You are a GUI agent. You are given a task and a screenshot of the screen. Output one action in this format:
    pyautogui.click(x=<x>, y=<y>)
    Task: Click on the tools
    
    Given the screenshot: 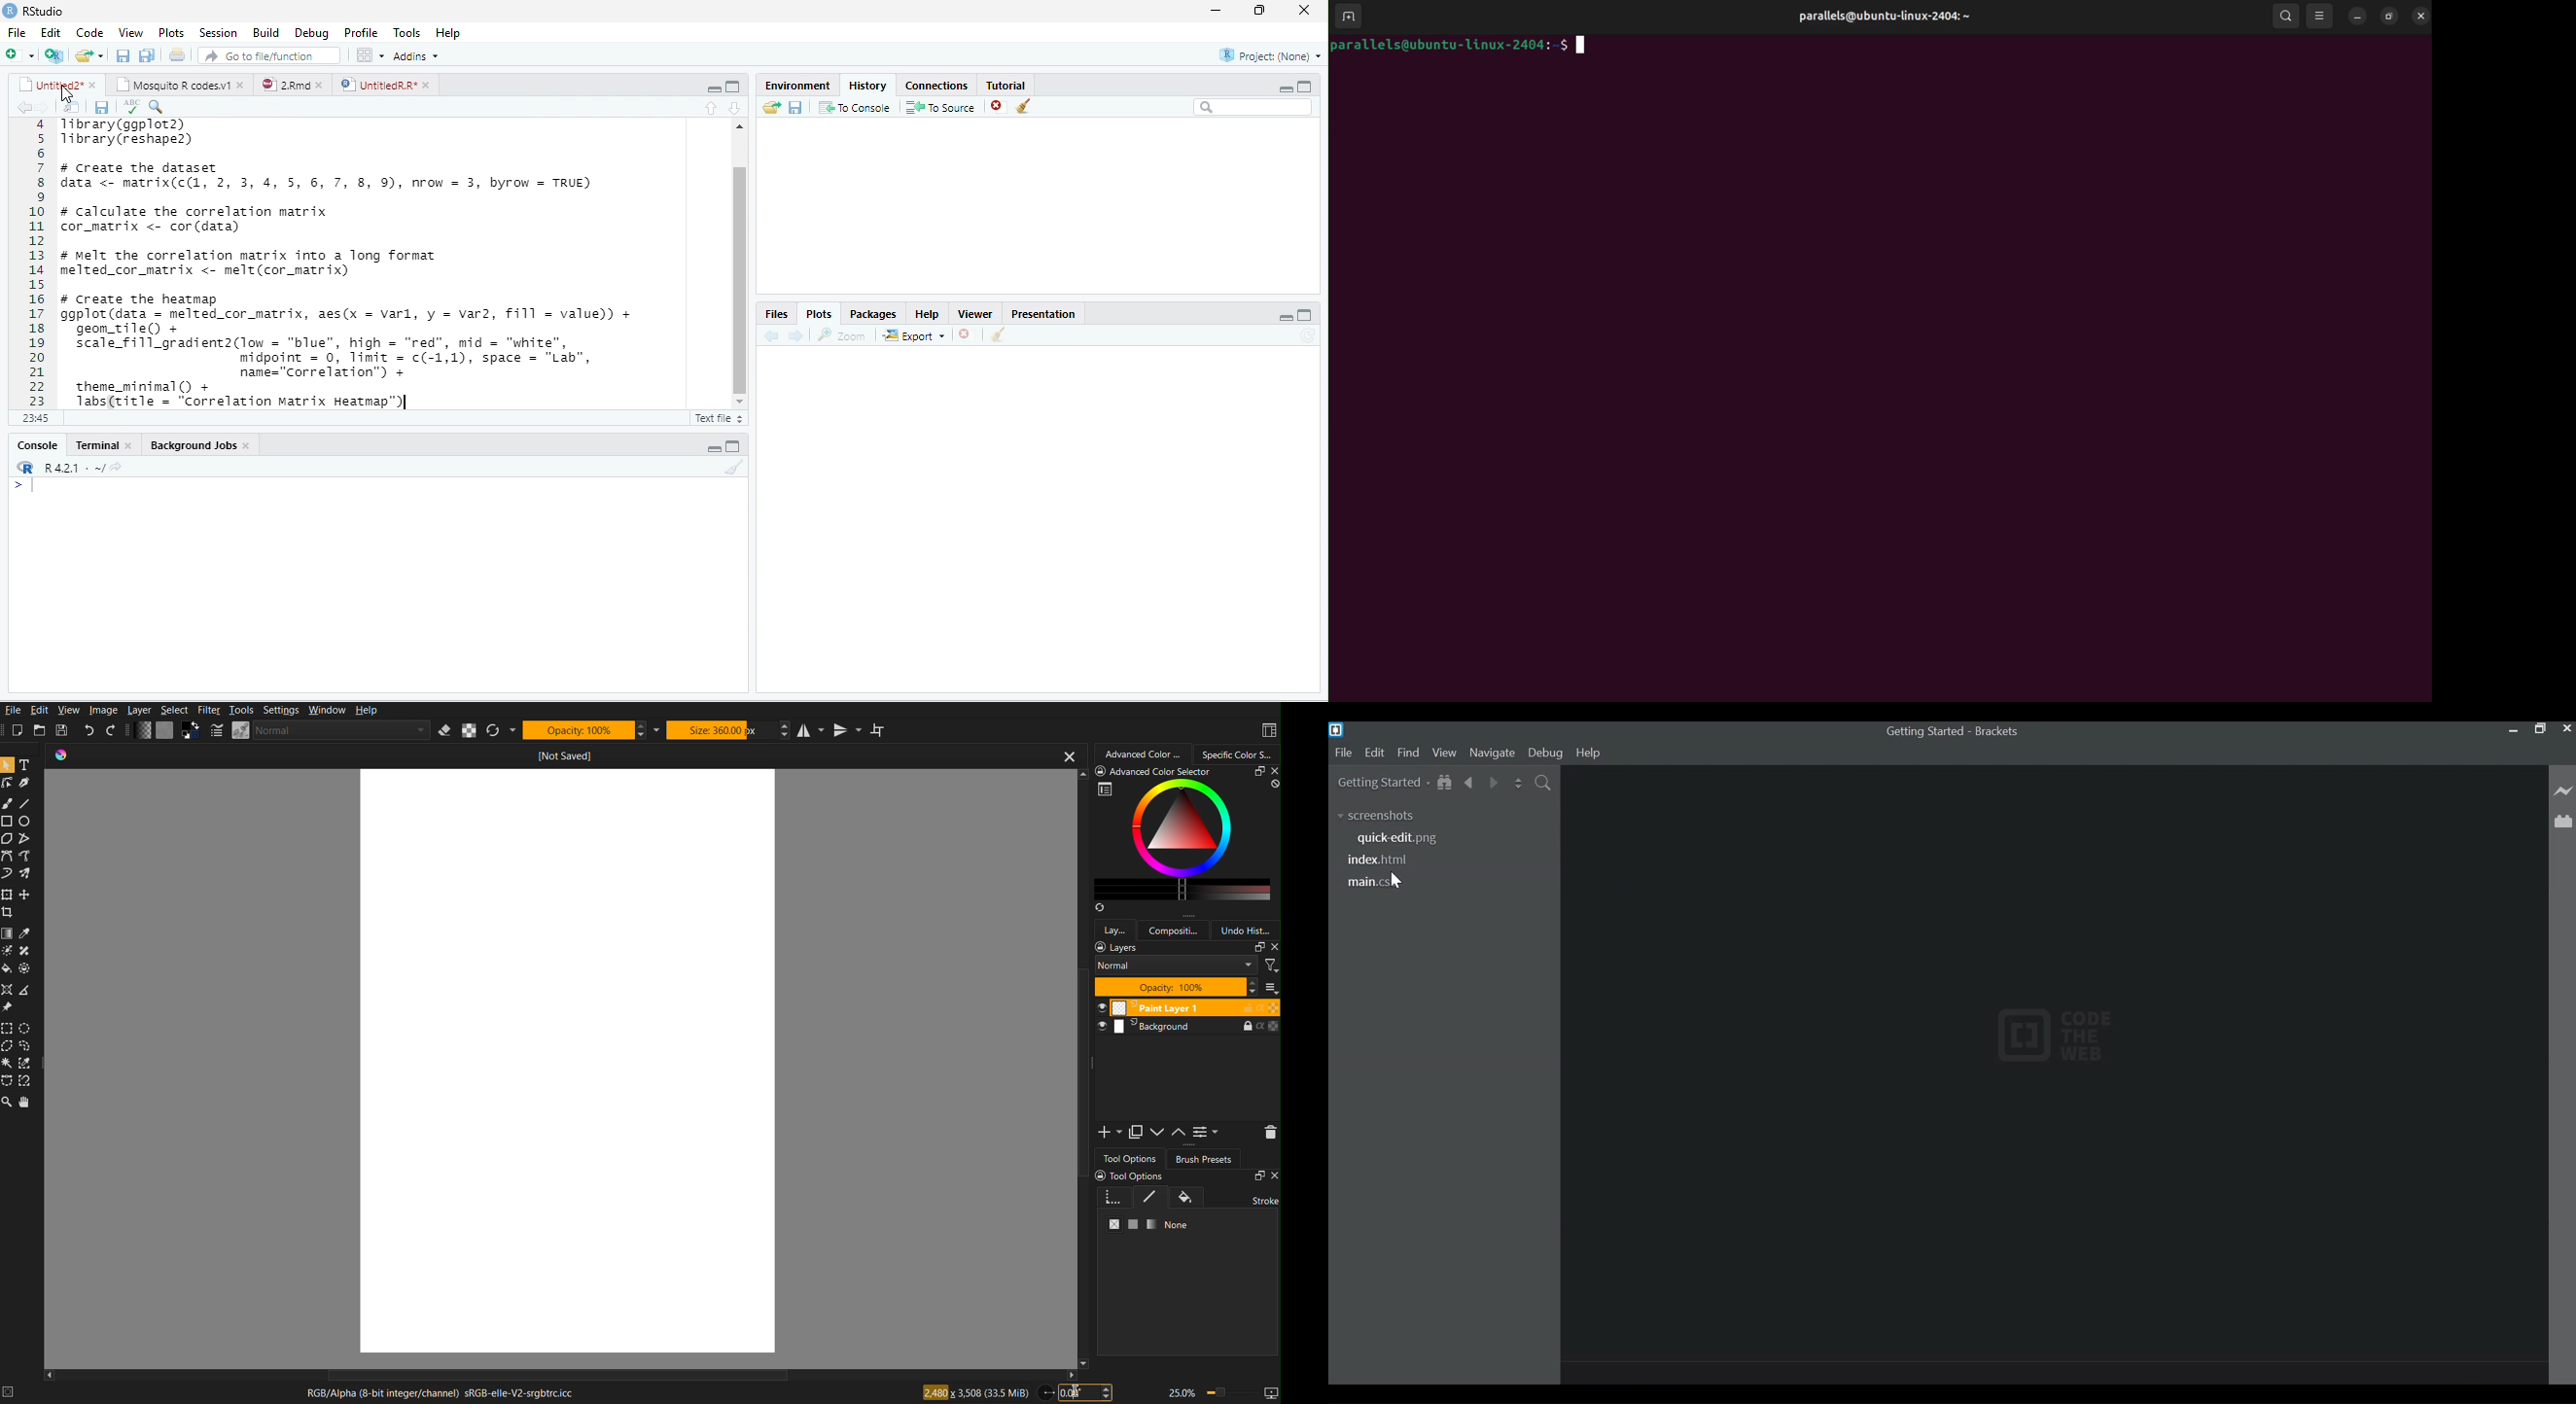 What is the action you would take?
    pyautogui.click(x=406, y=30)
    